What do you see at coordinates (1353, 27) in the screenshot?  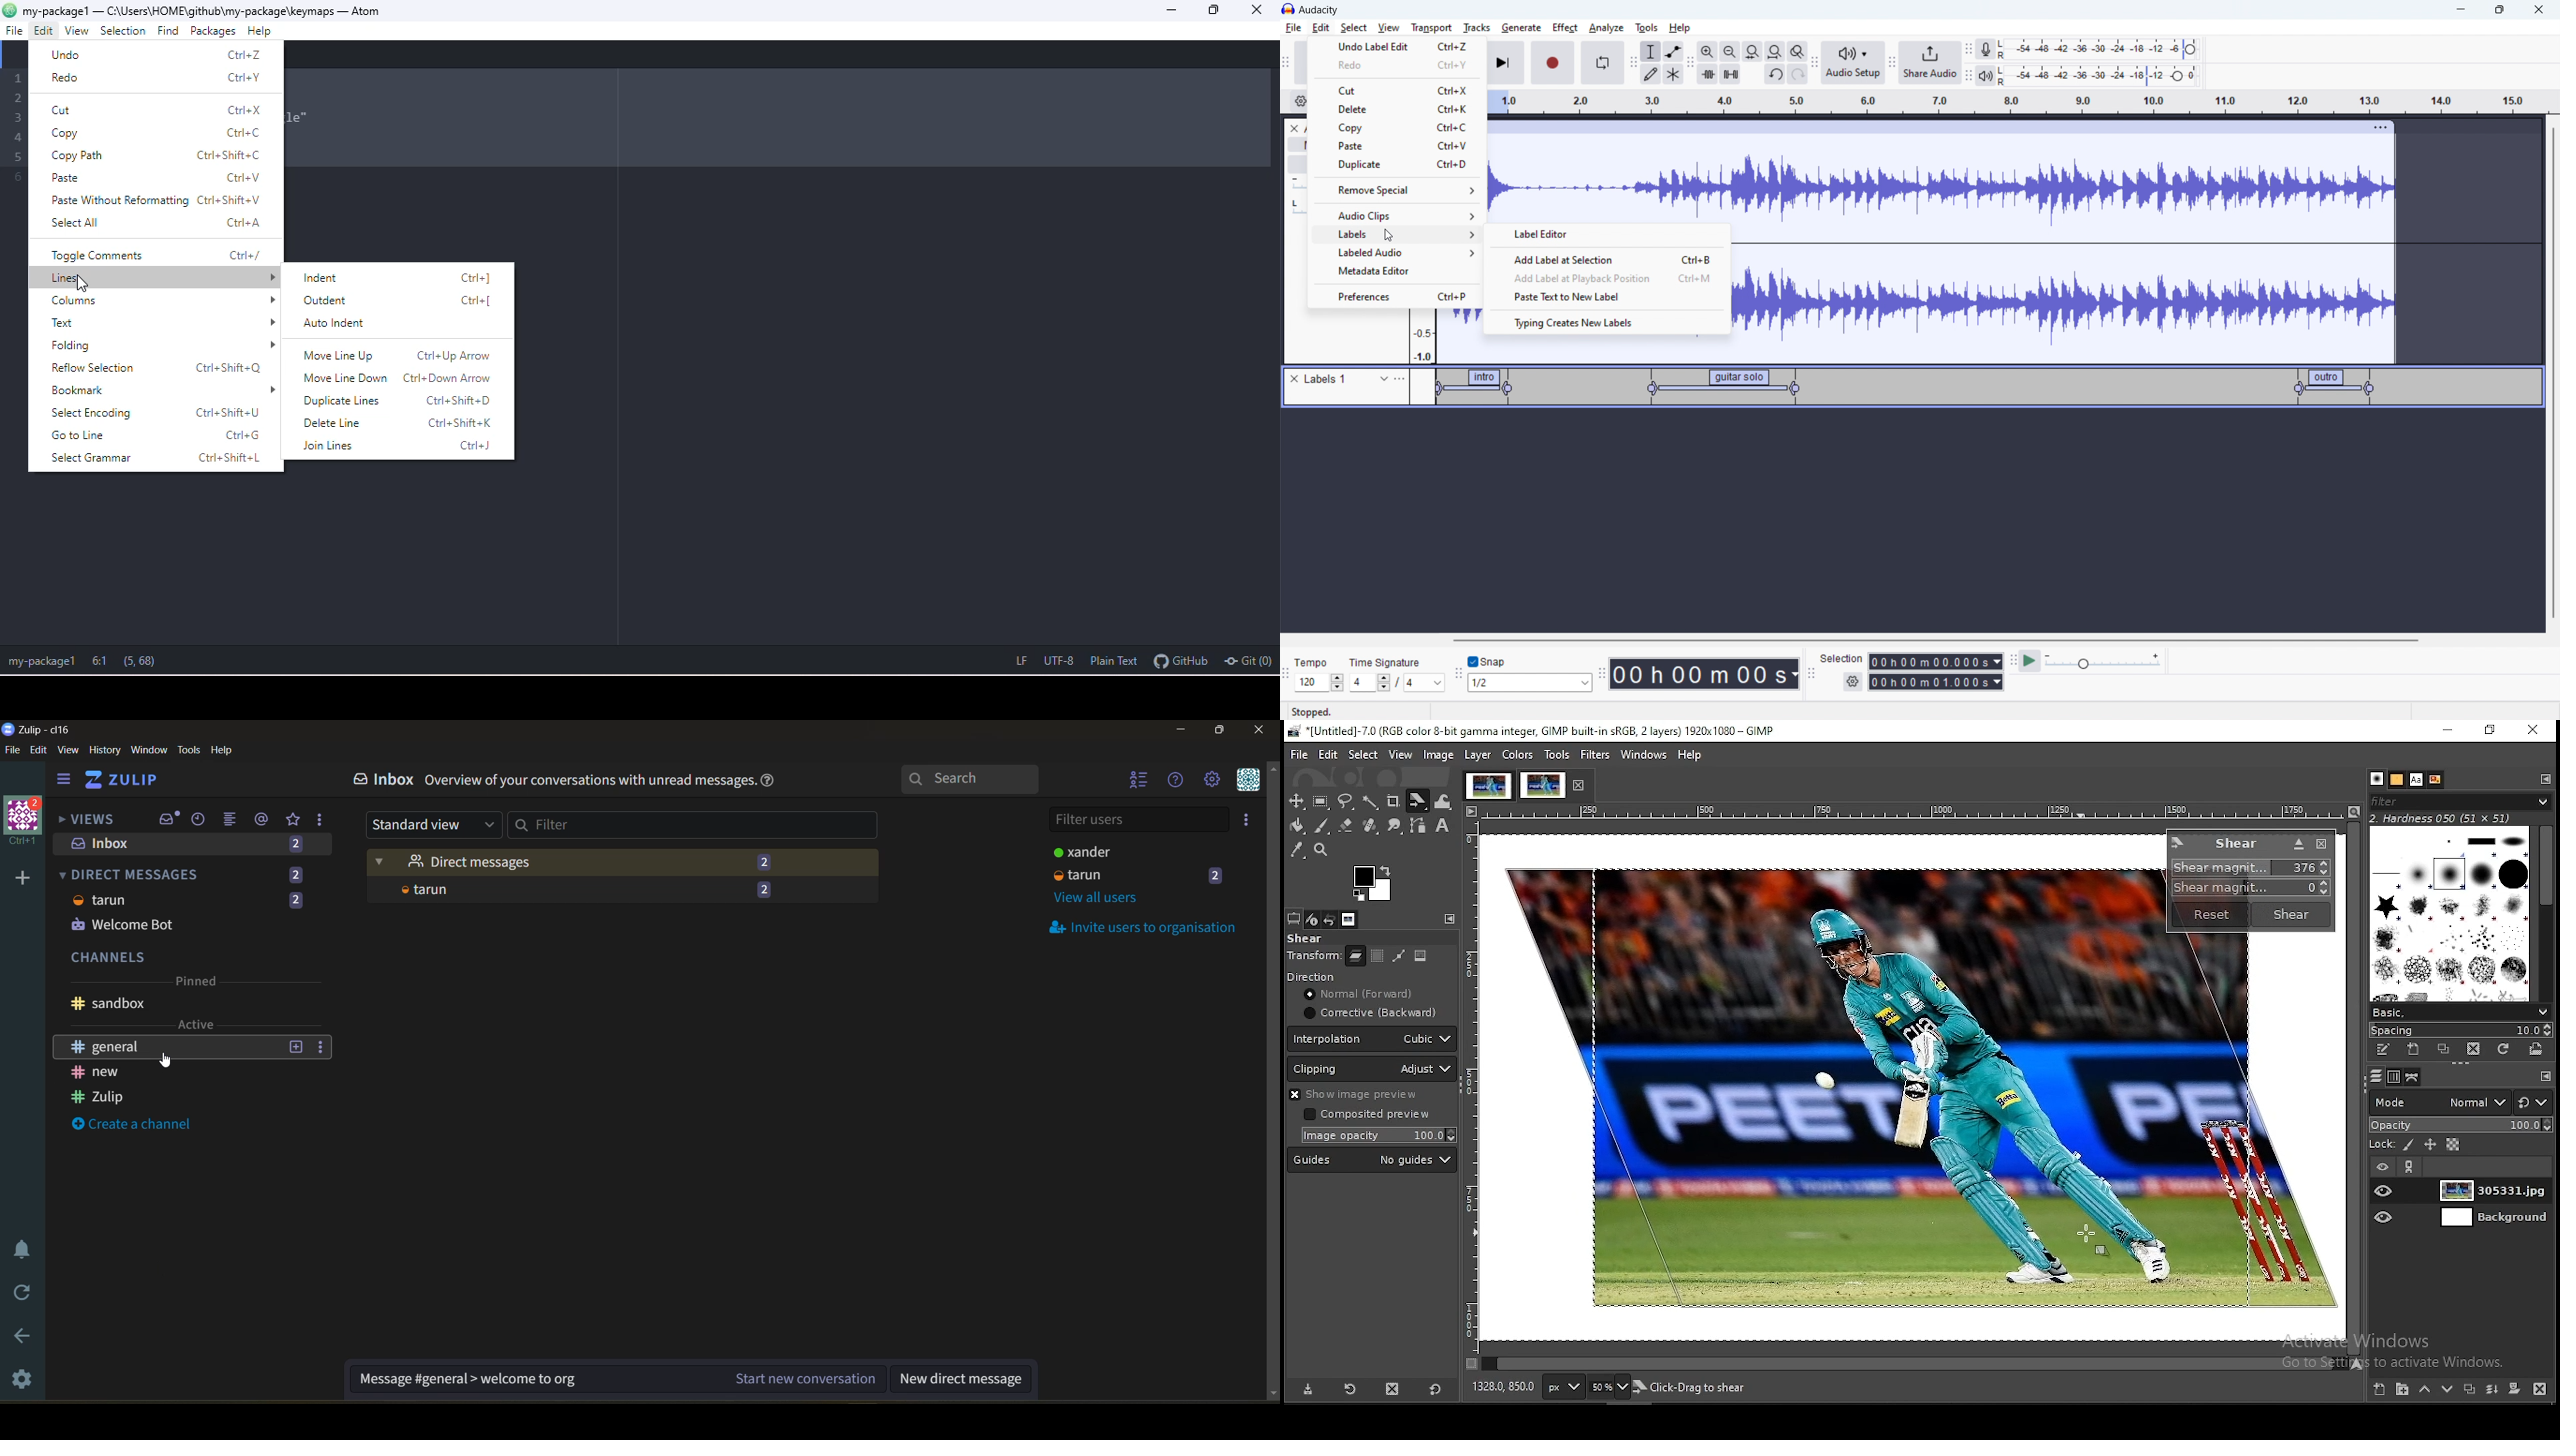 I see `select` at bounding box center [1353, 27].